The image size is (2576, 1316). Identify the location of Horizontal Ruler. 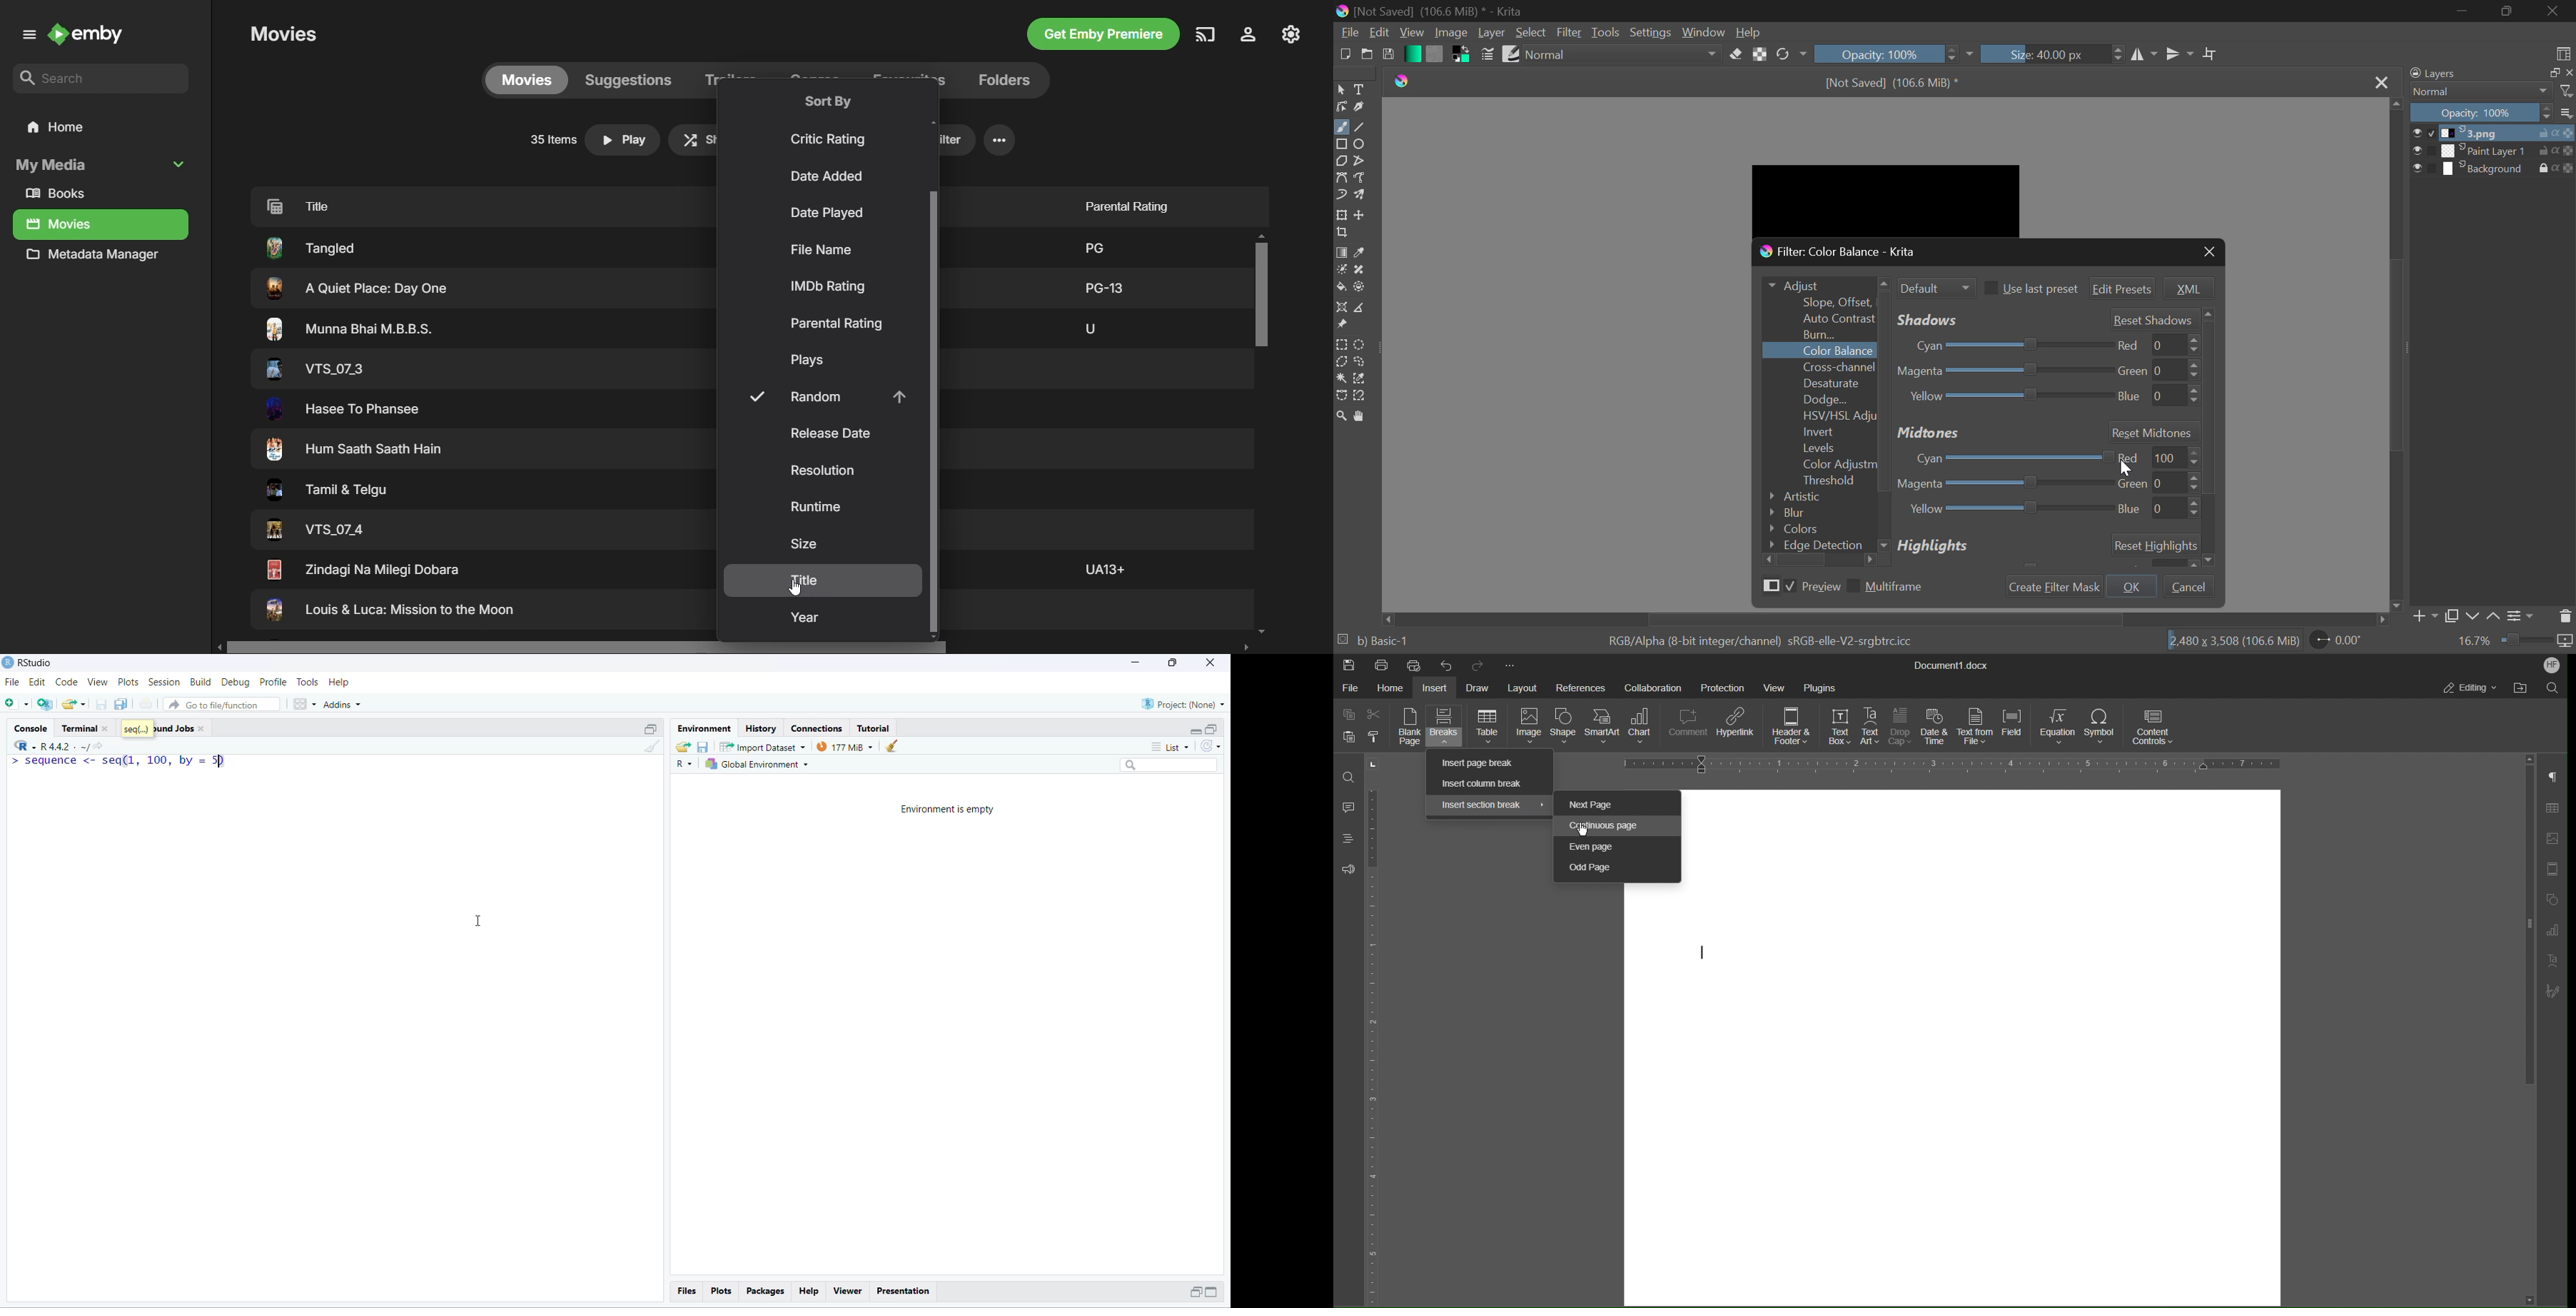
(1952, 763).